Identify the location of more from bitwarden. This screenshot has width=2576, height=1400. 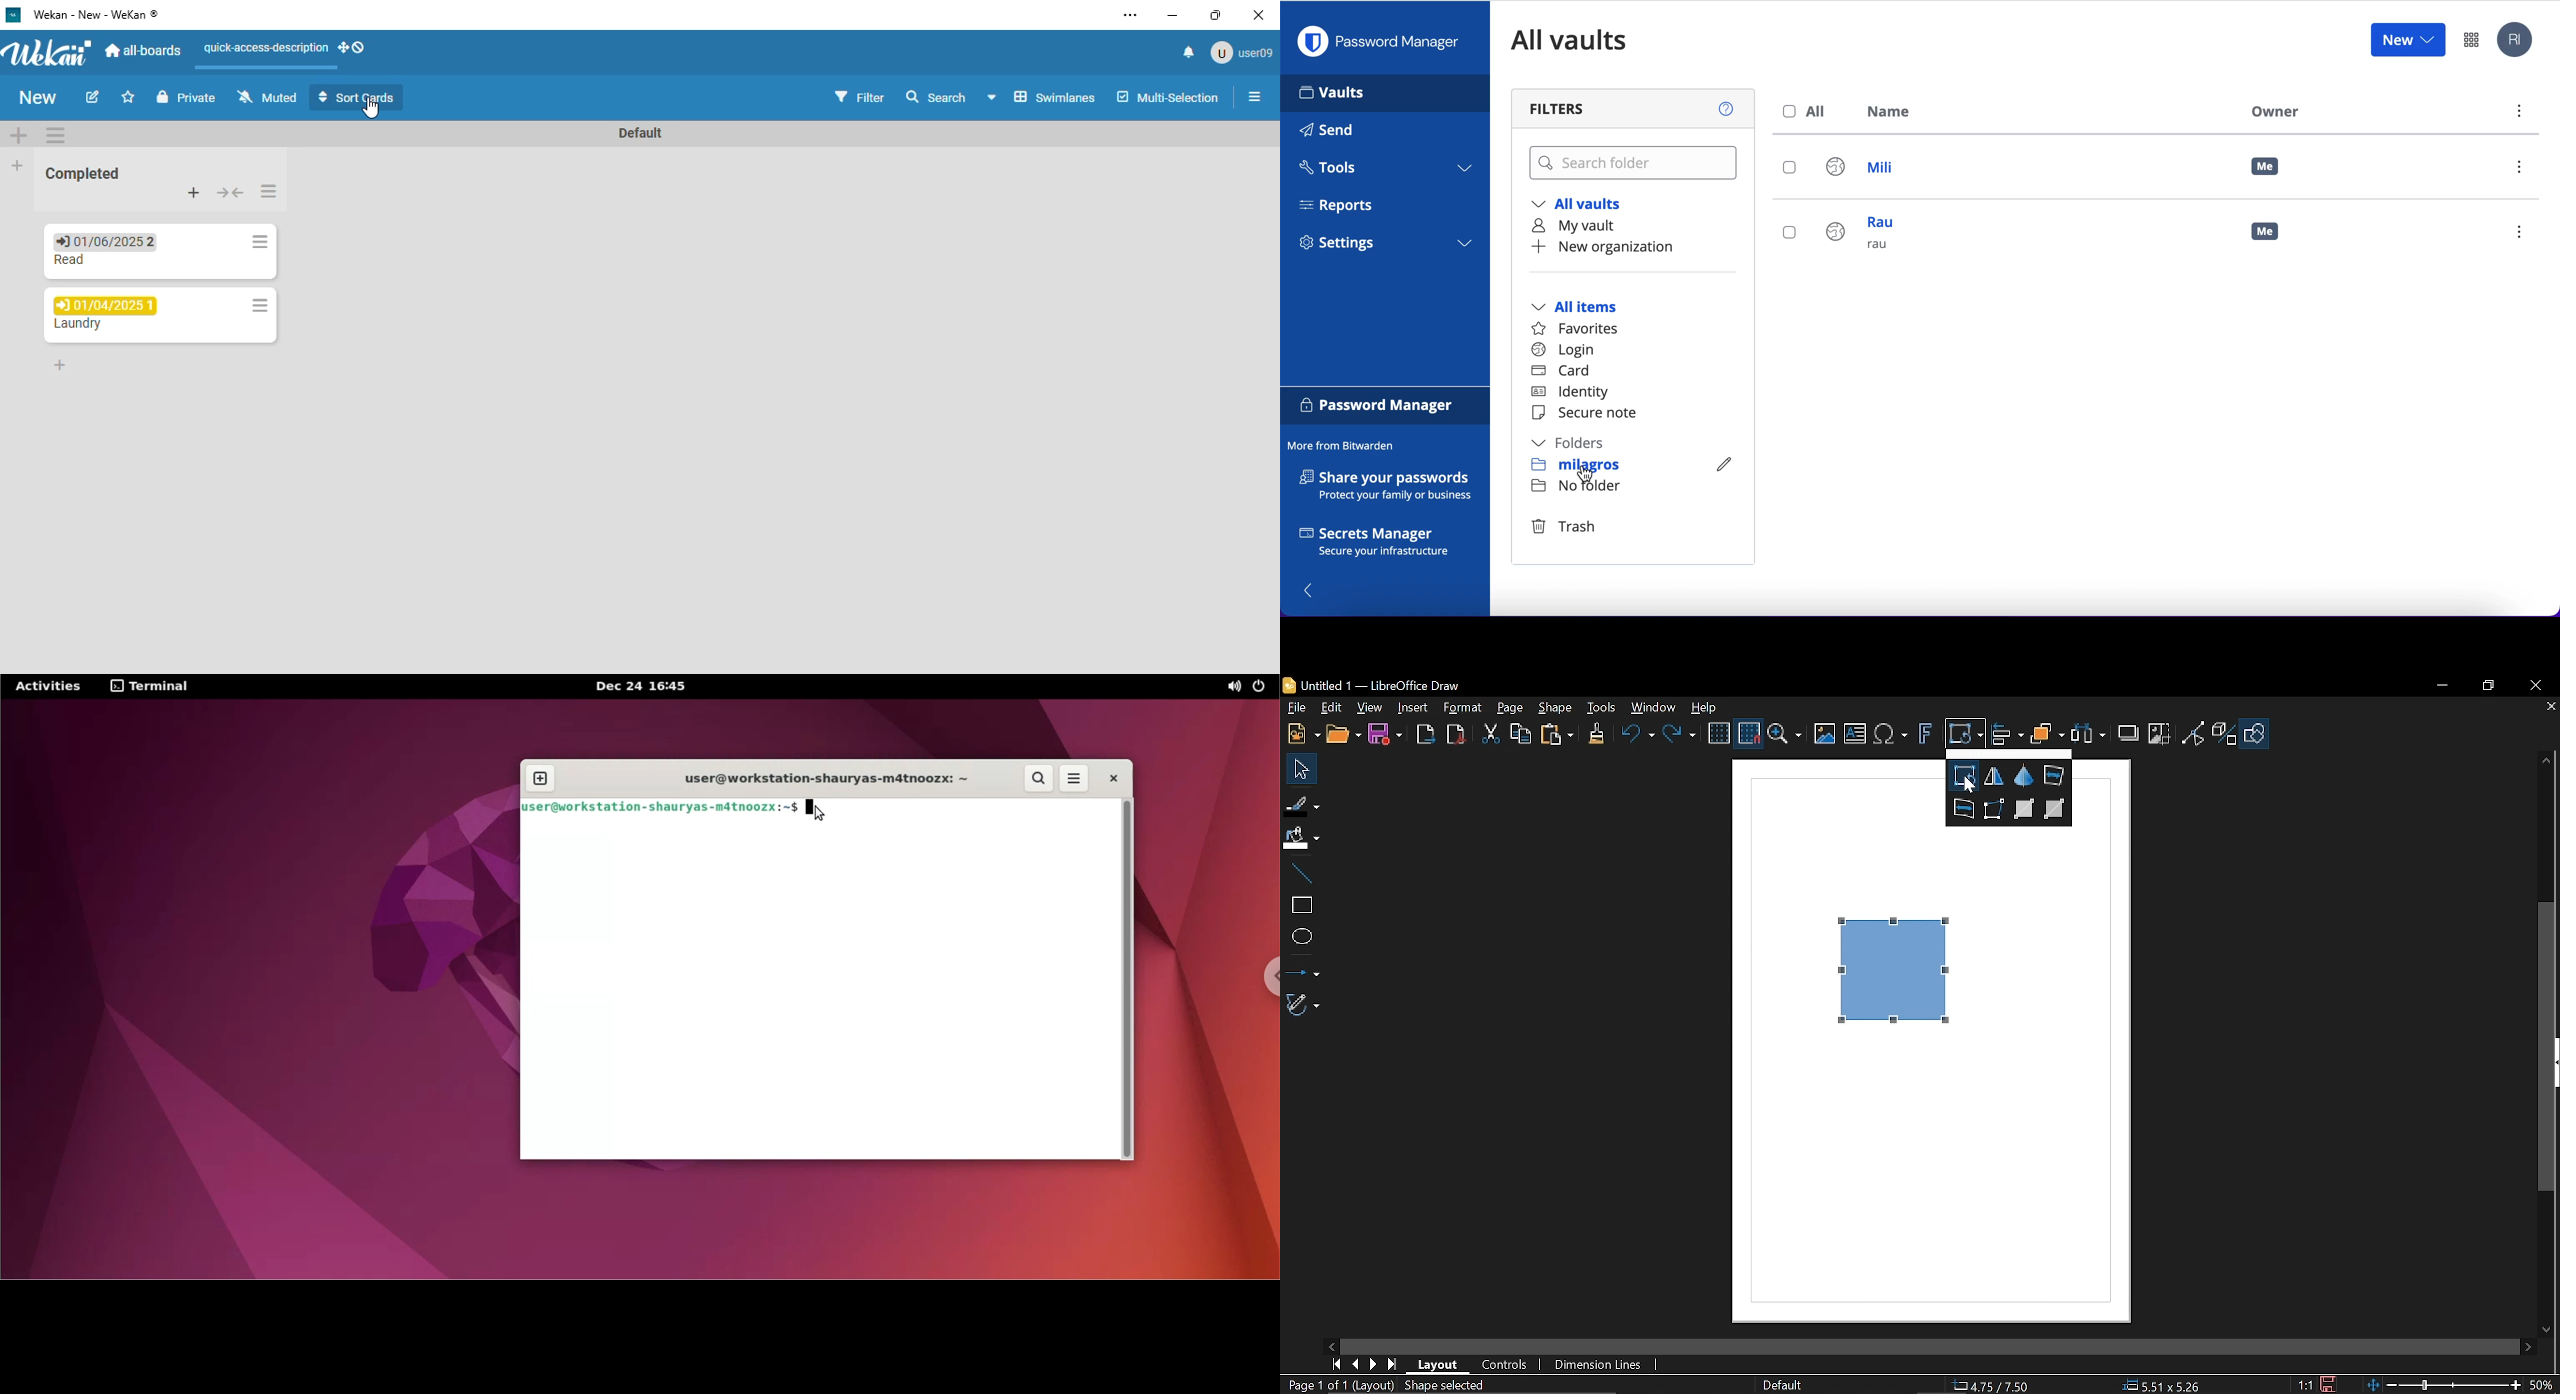
(1346, 446).